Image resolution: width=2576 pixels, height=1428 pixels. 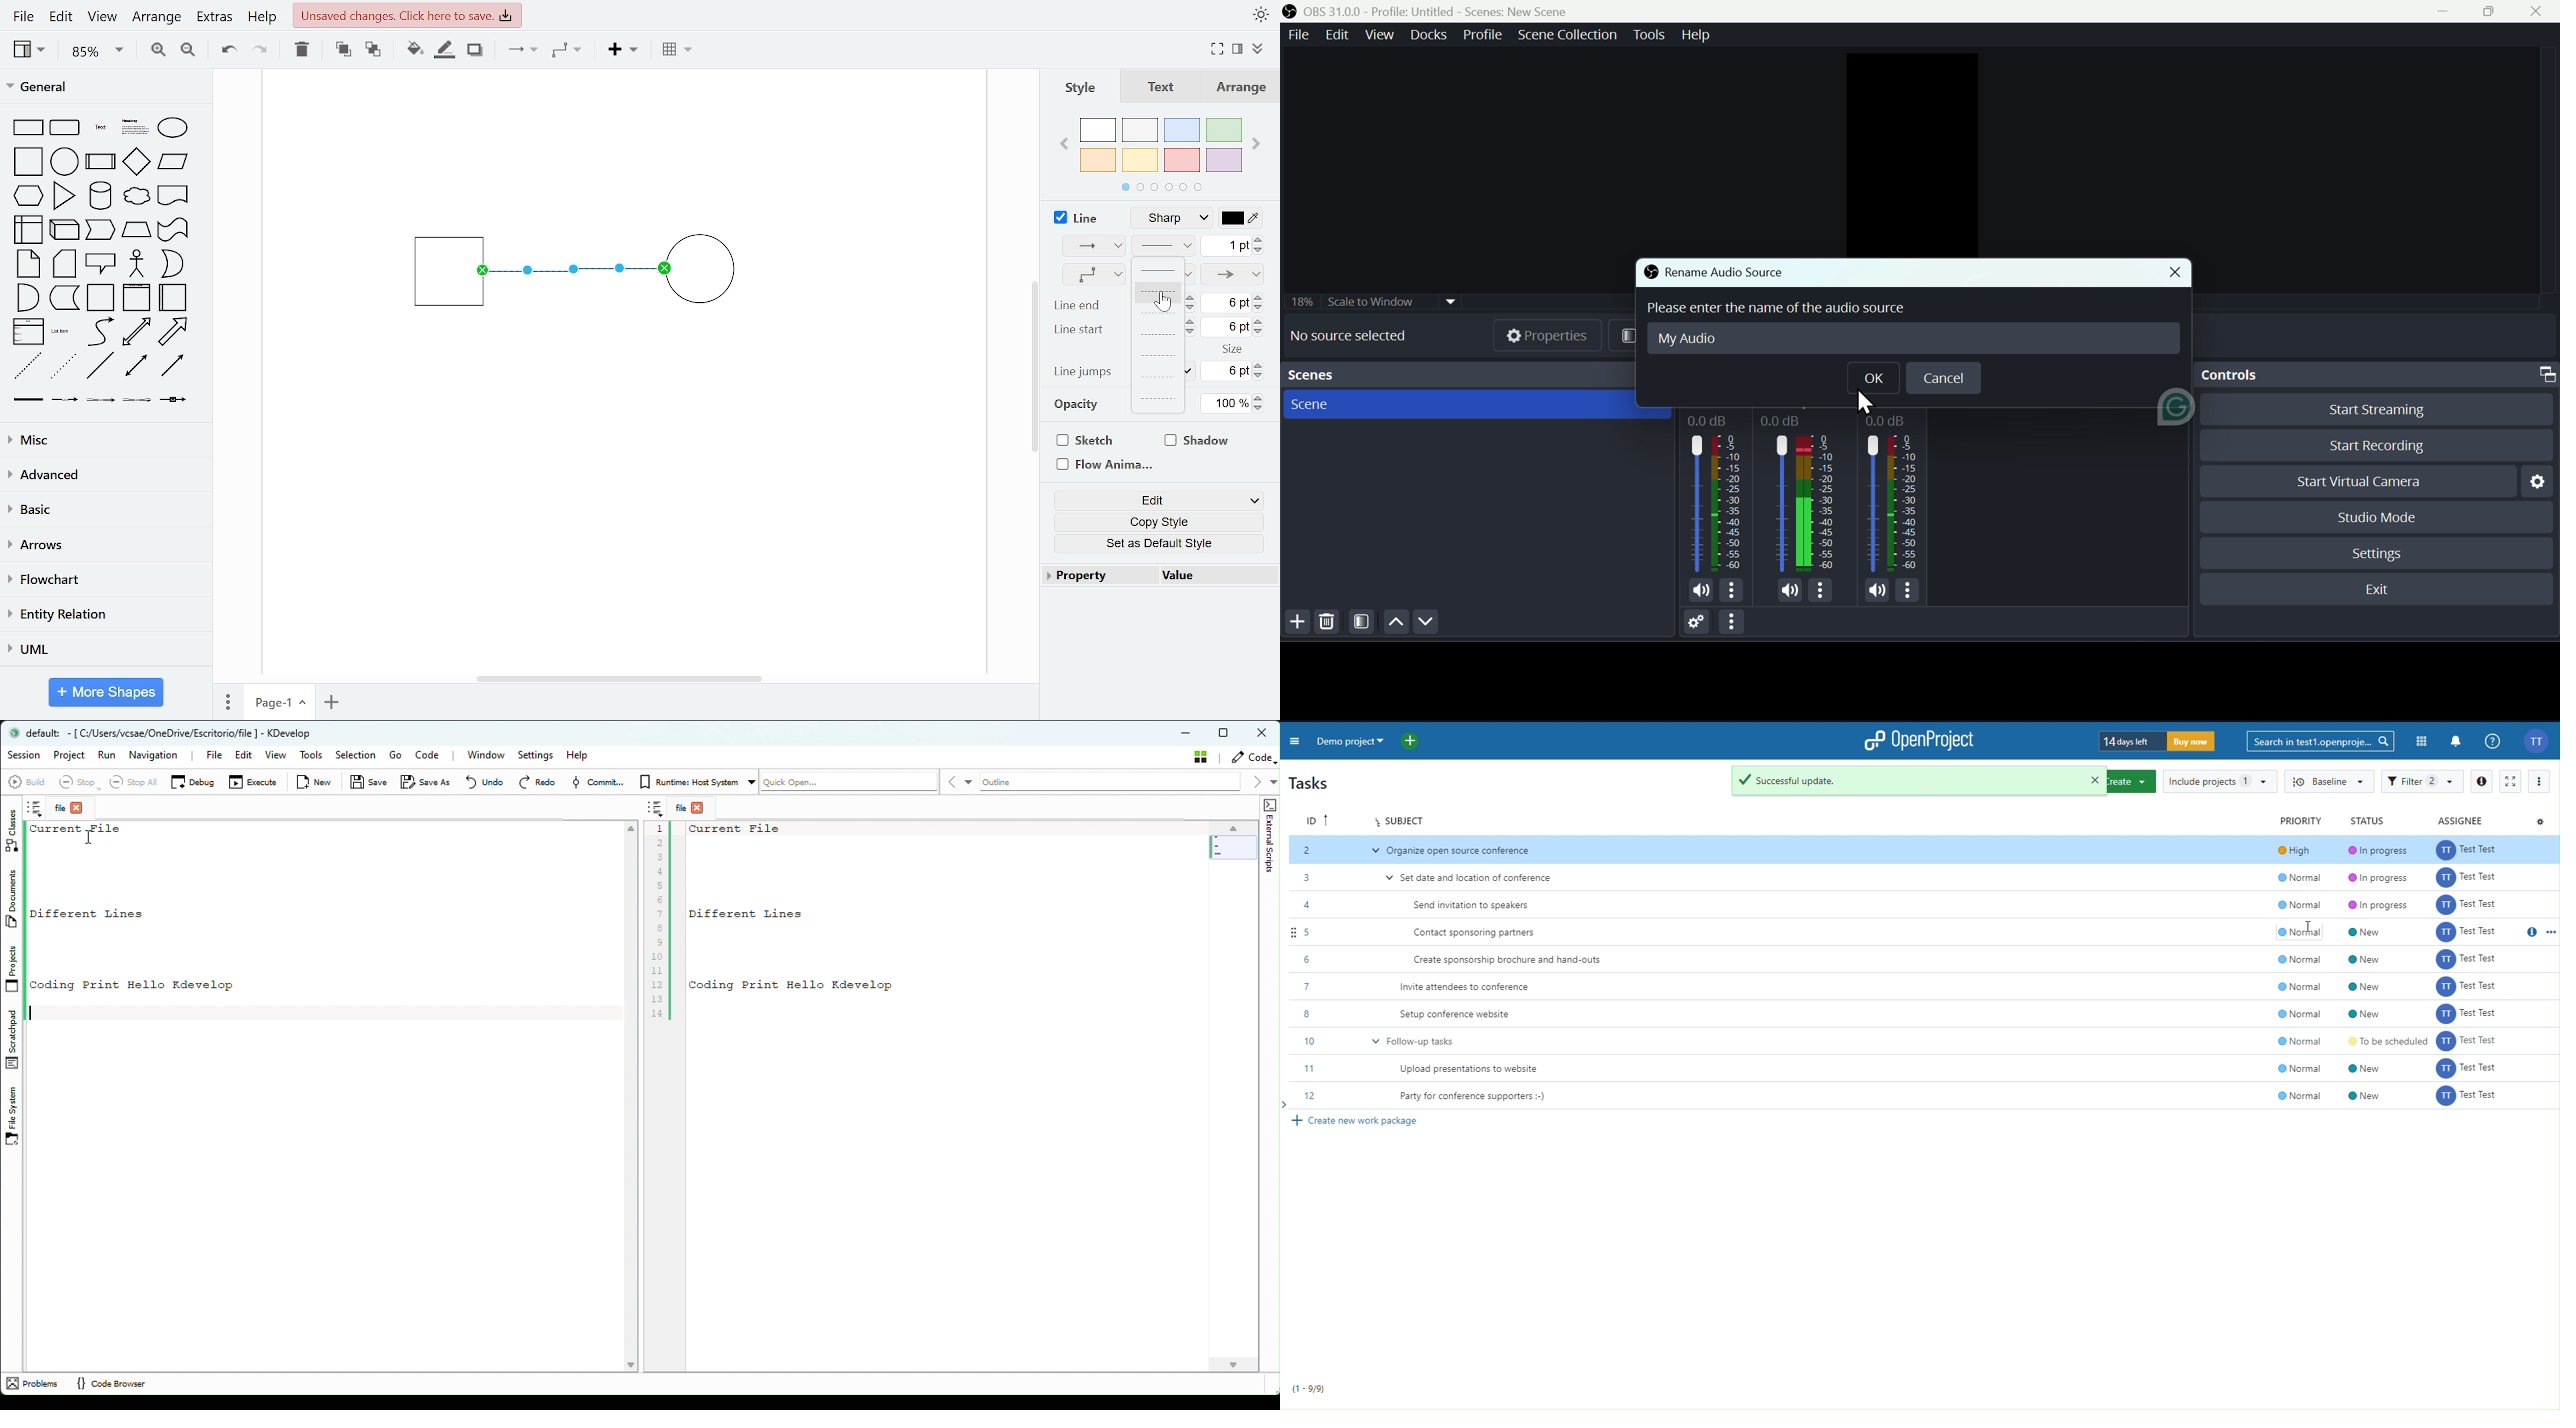 What do you see at coordinates (65, 161) in the screenshot?
I see `circle` at bounding box center [65, 161].